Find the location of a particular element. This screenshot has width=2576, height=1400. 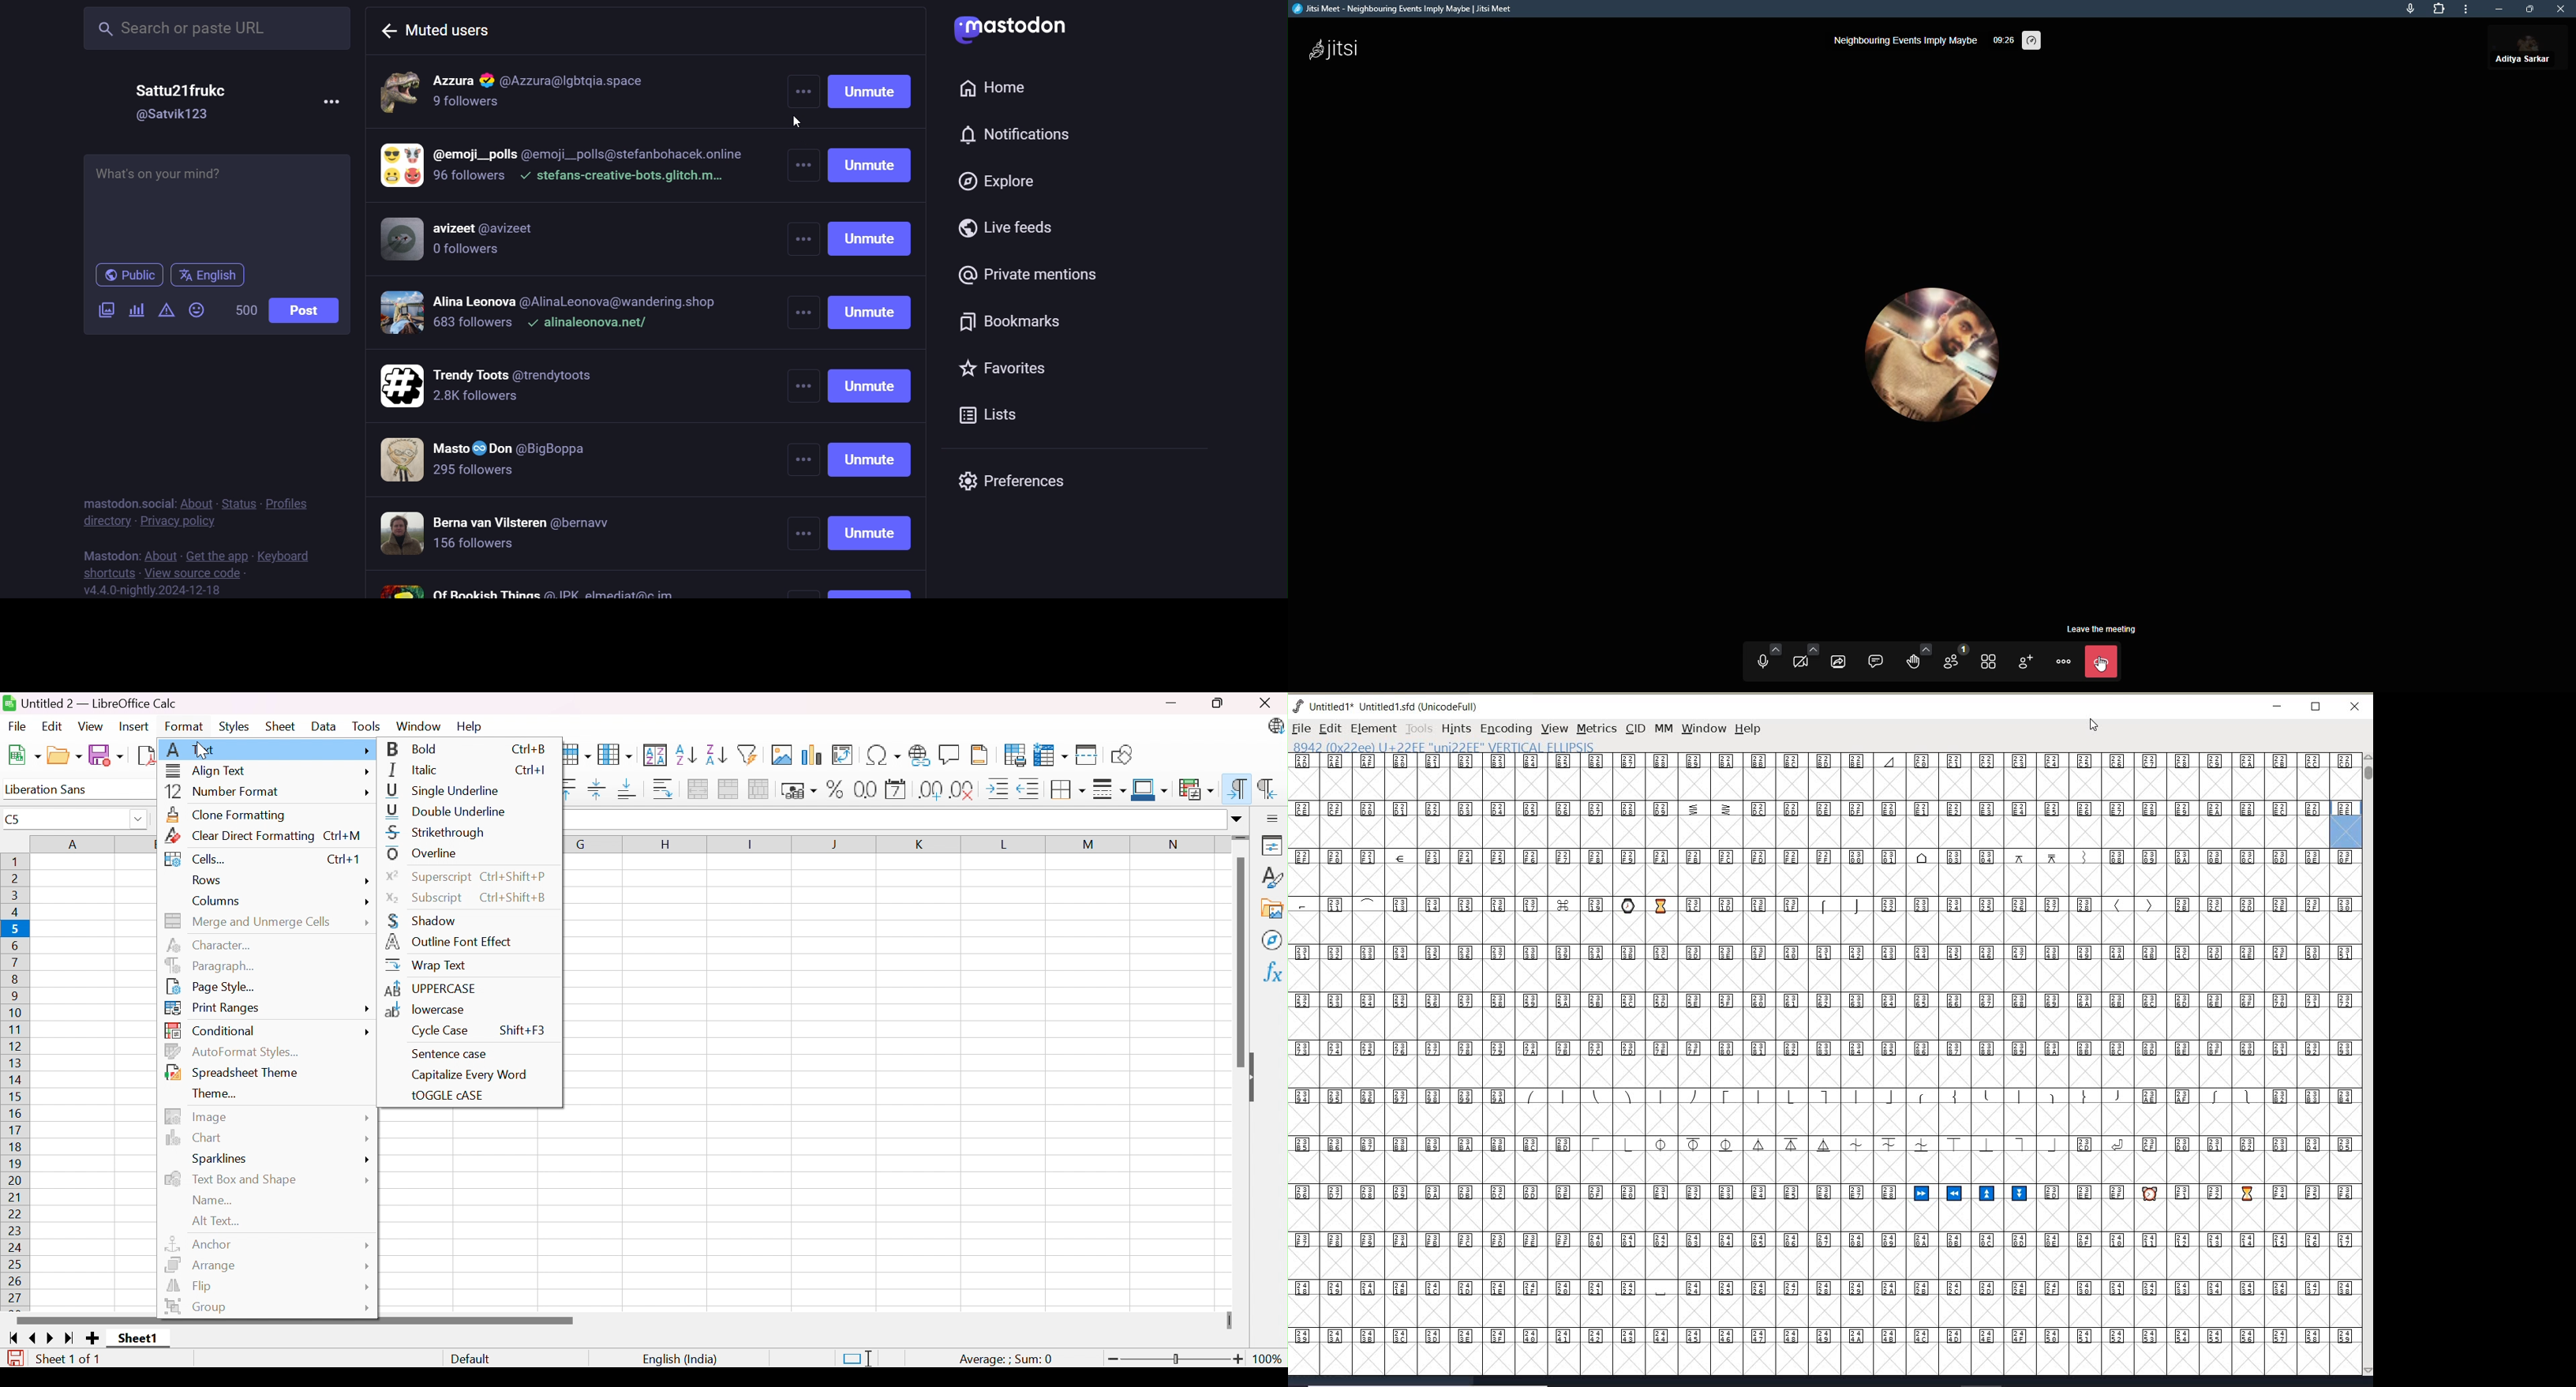

Flip is located at coordinates (191, 1287).